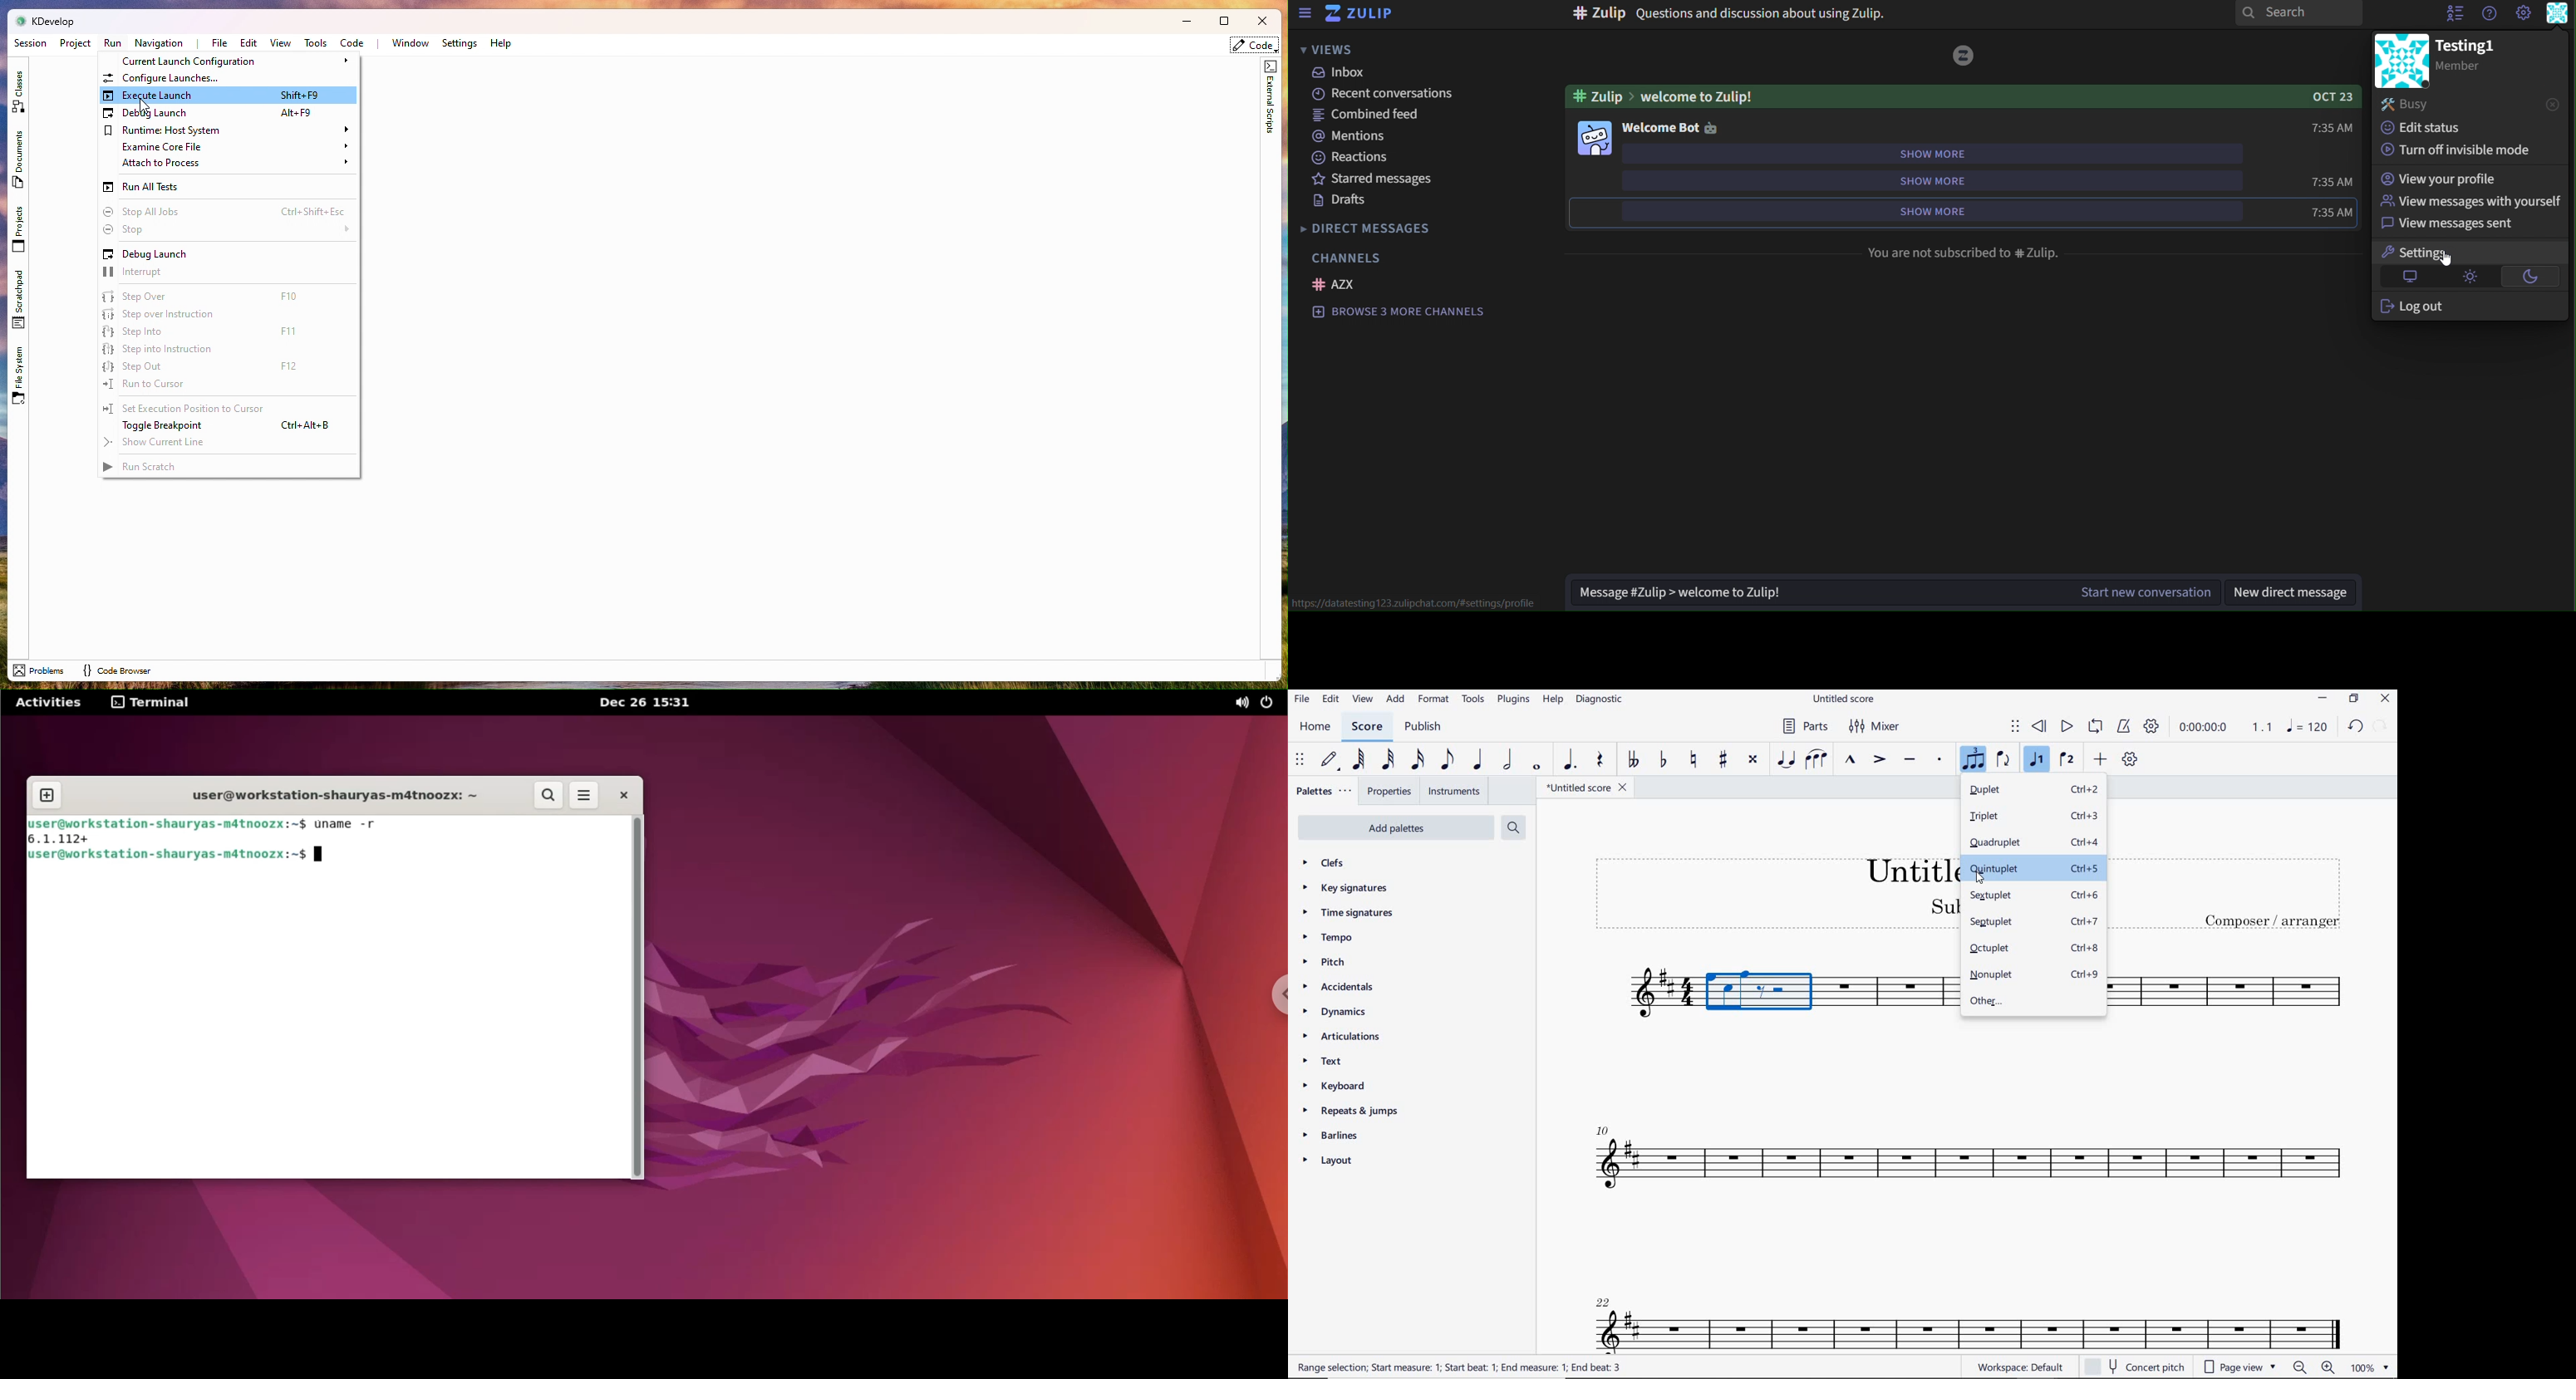  Describe the element at coordinates (1553, 701) in the screenshot. I see `HELP` at that location.